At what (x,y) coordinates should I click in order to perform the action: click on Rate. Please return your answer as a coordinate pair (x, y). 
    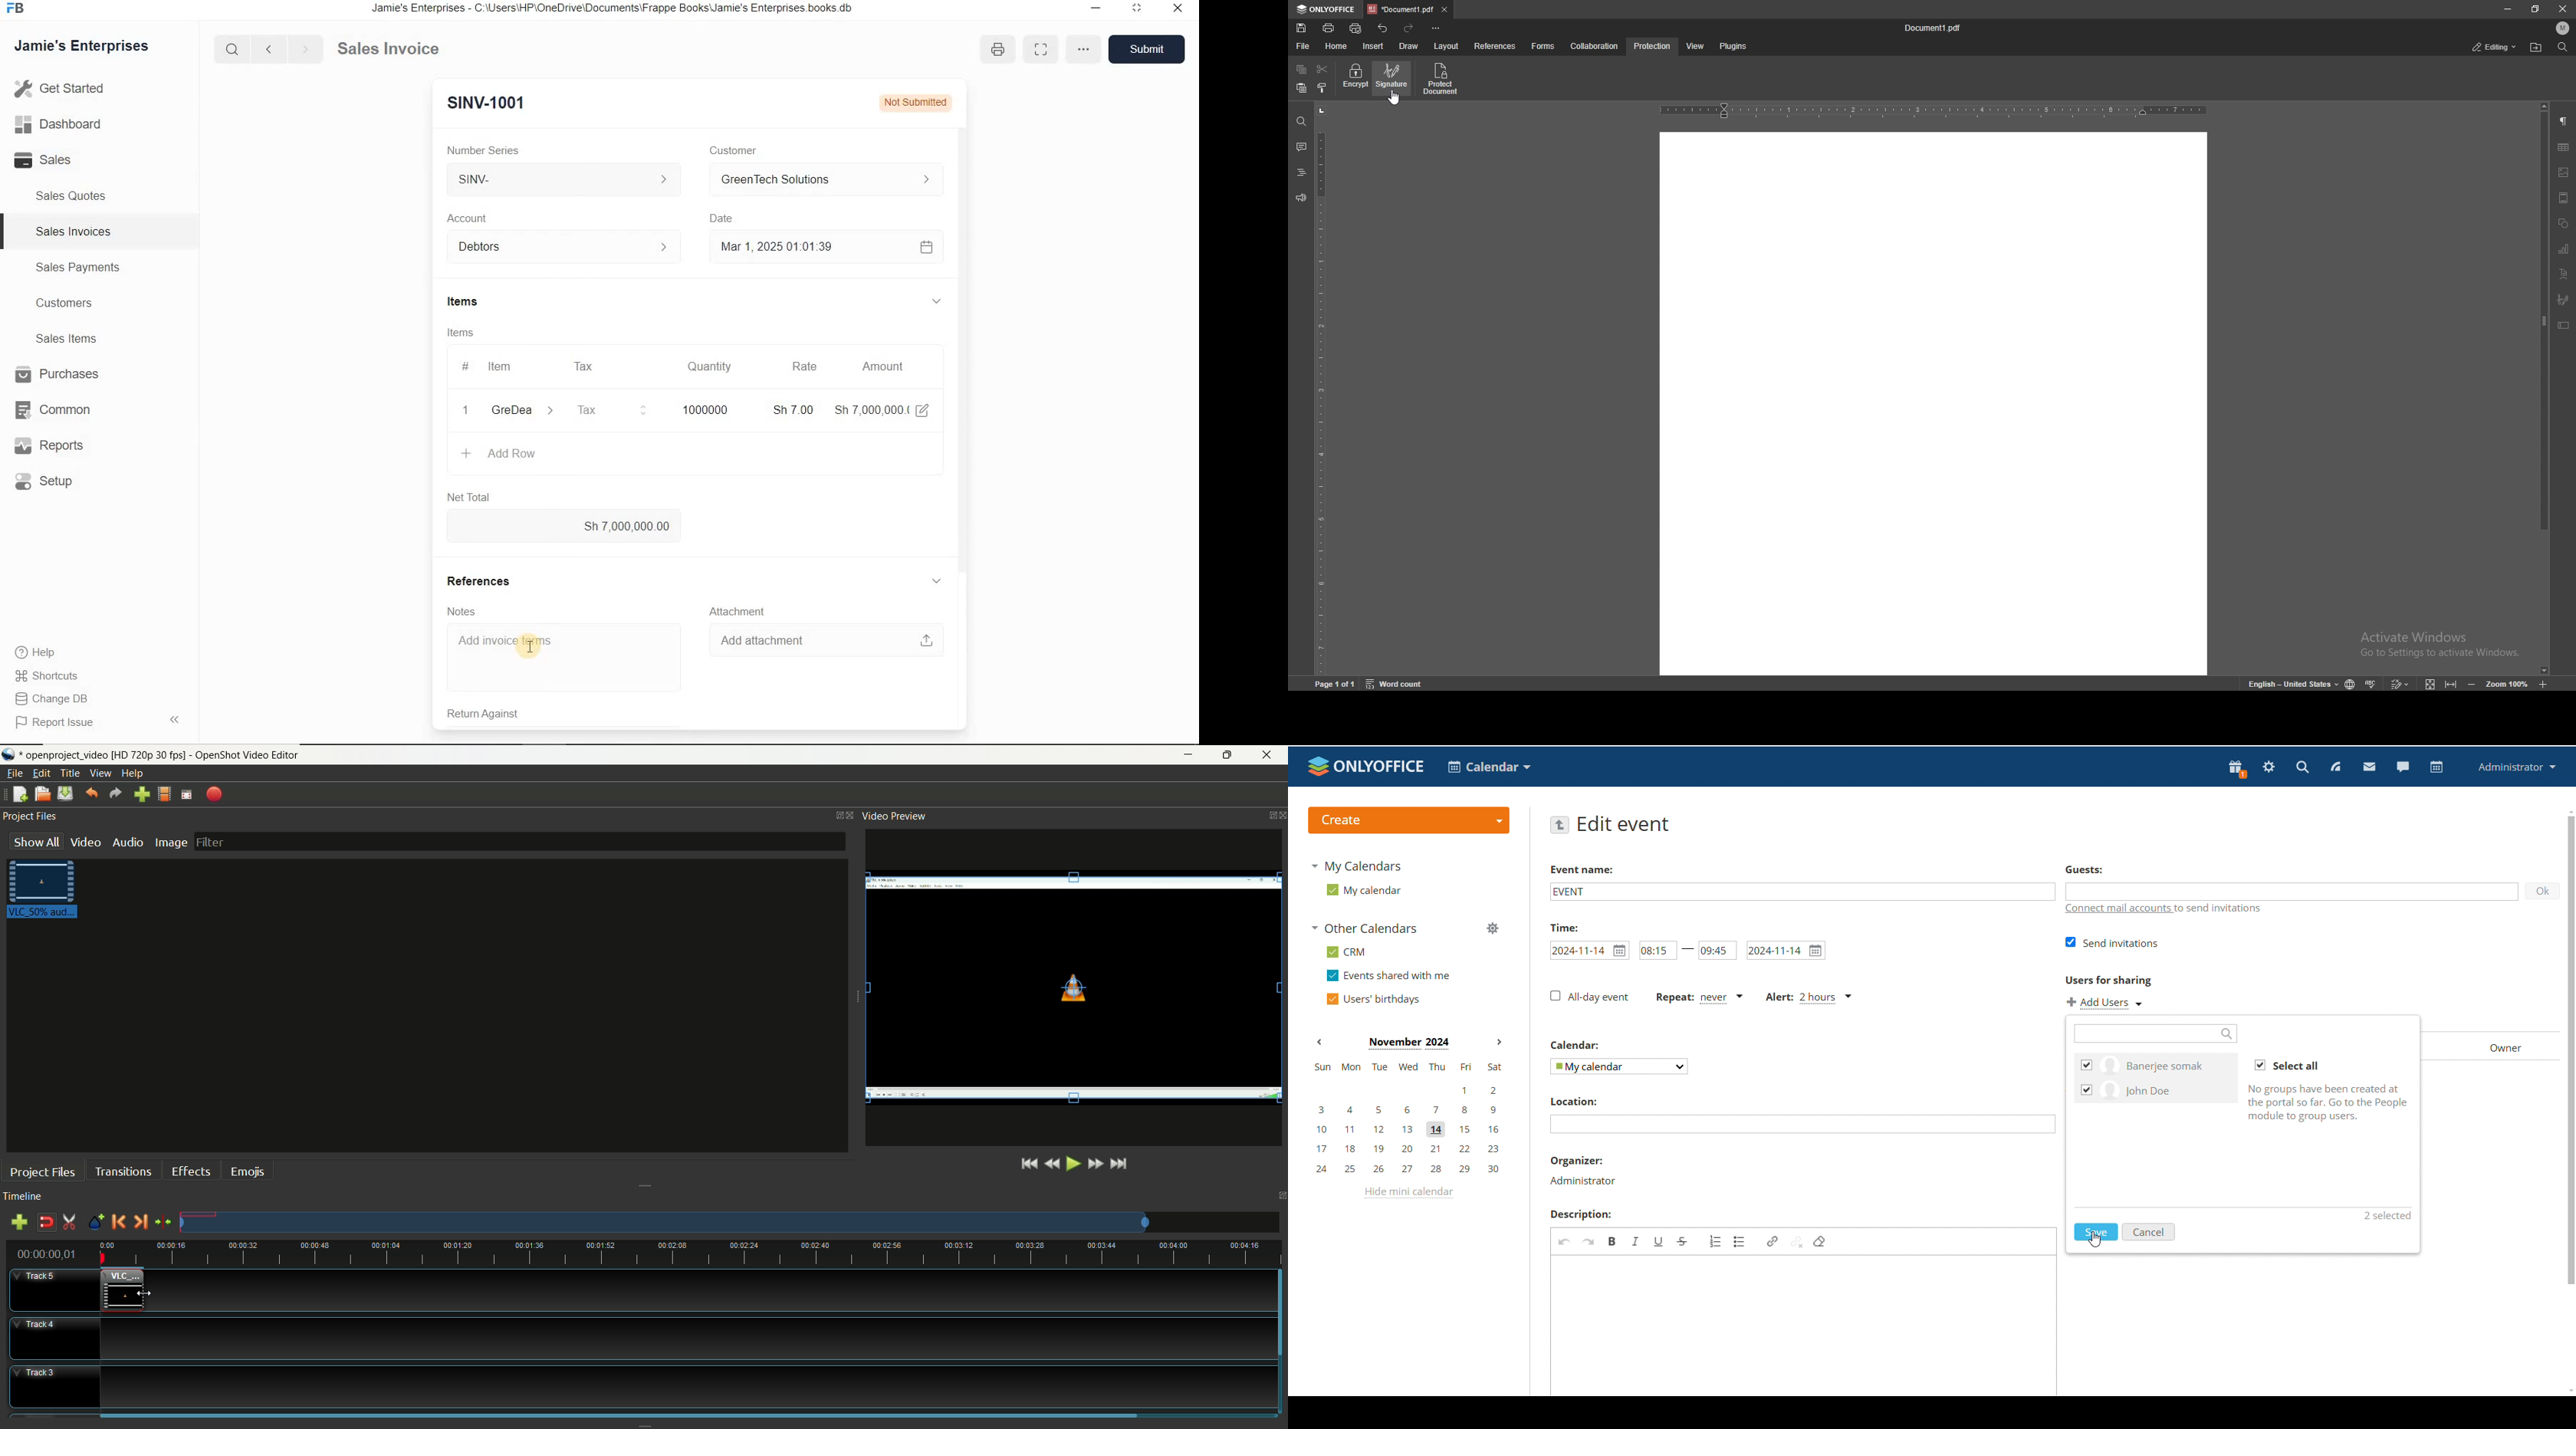
    Looking at the image, I should click on (804, 368).